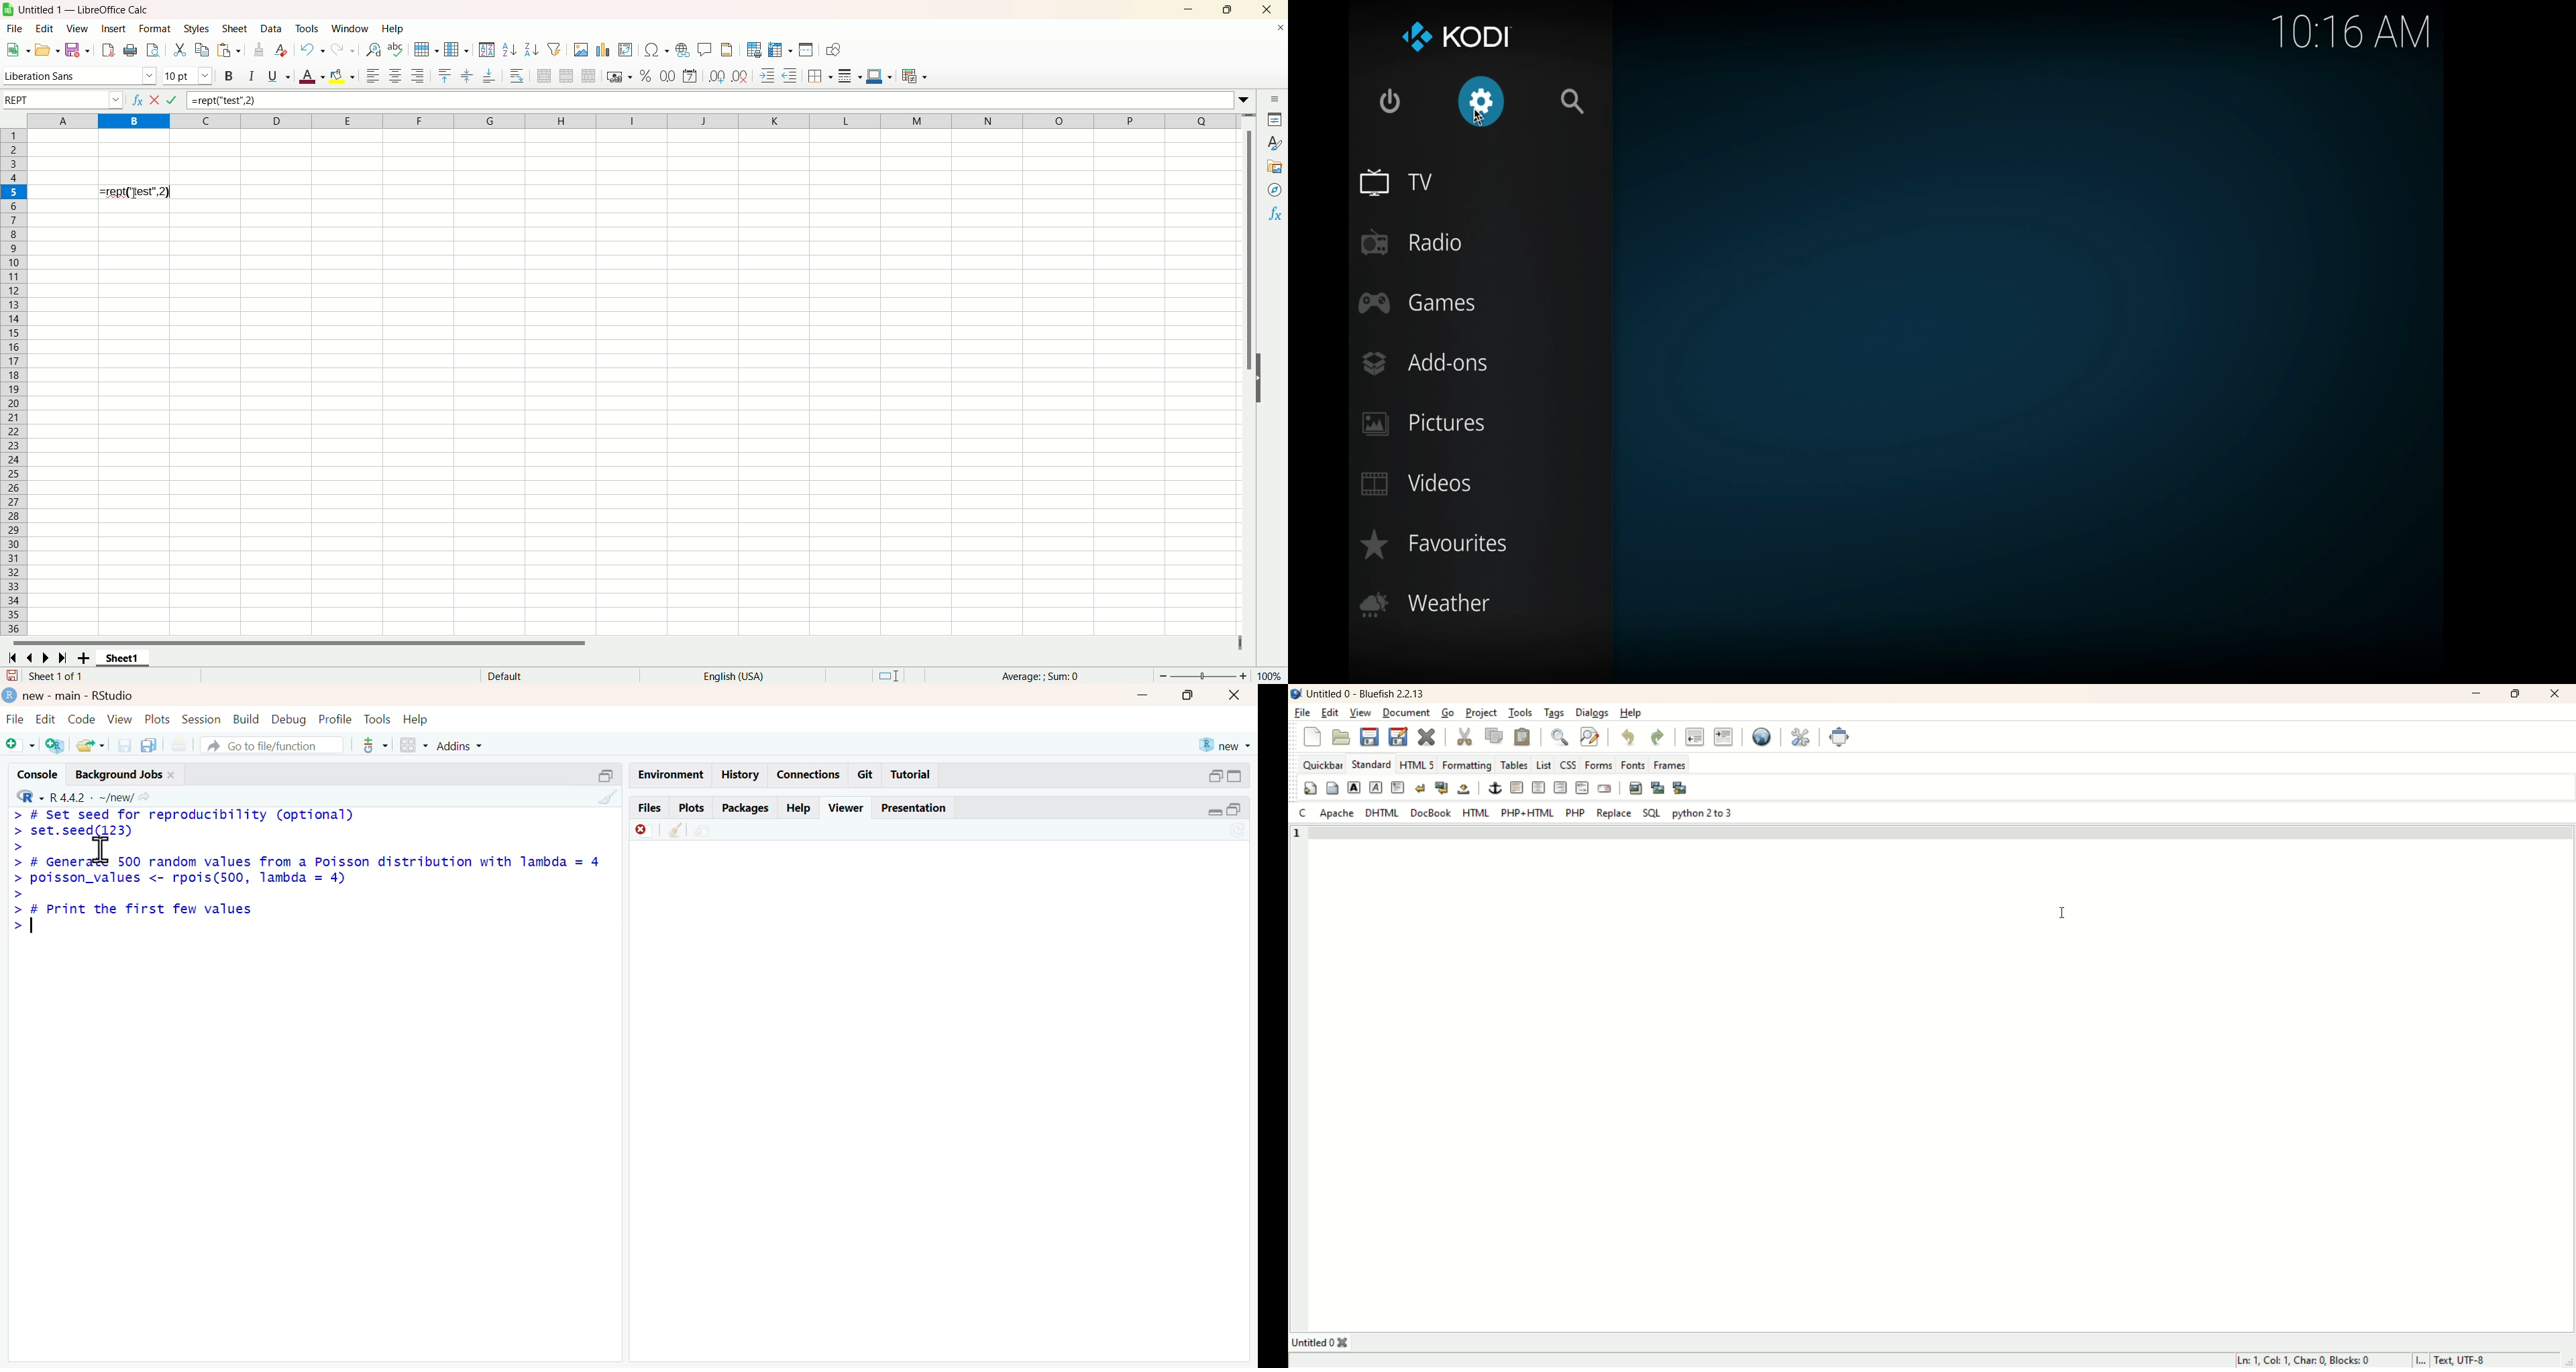 The image size is (2576, 1372). Describe the element at coordinates (1226, 746) in the screenshot. I see `new` at that location.